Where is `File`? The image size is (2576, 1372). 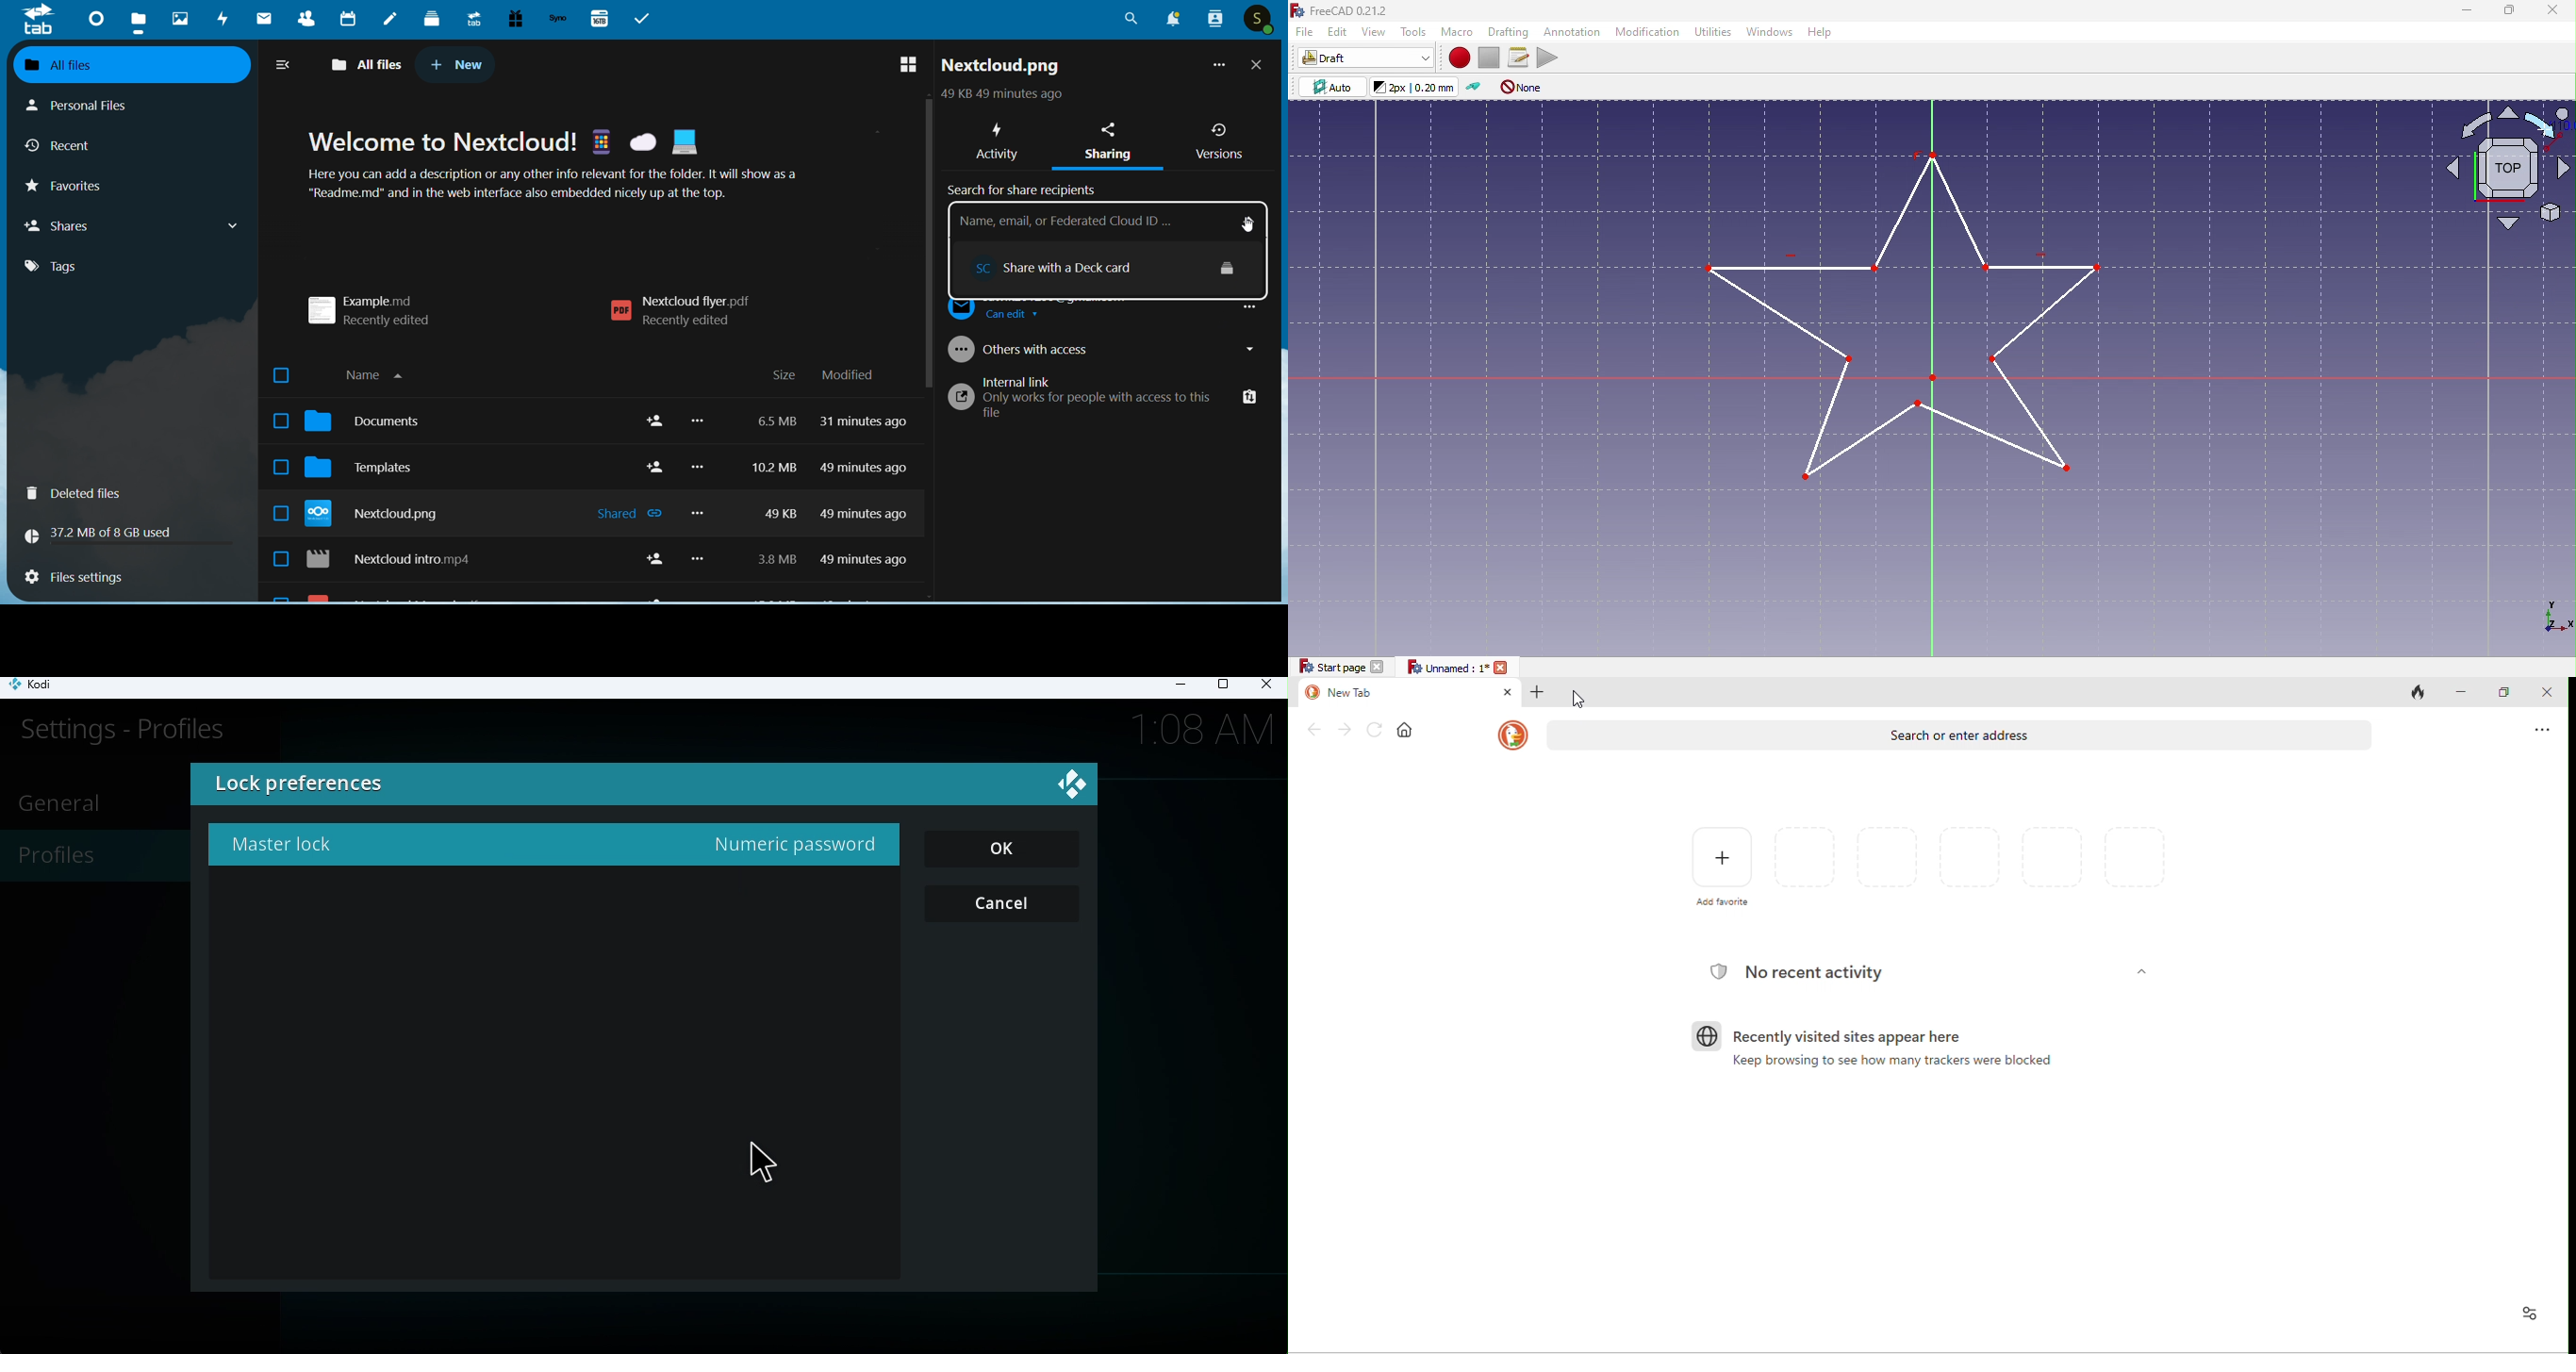 File is located at coordinates (1305, 32).